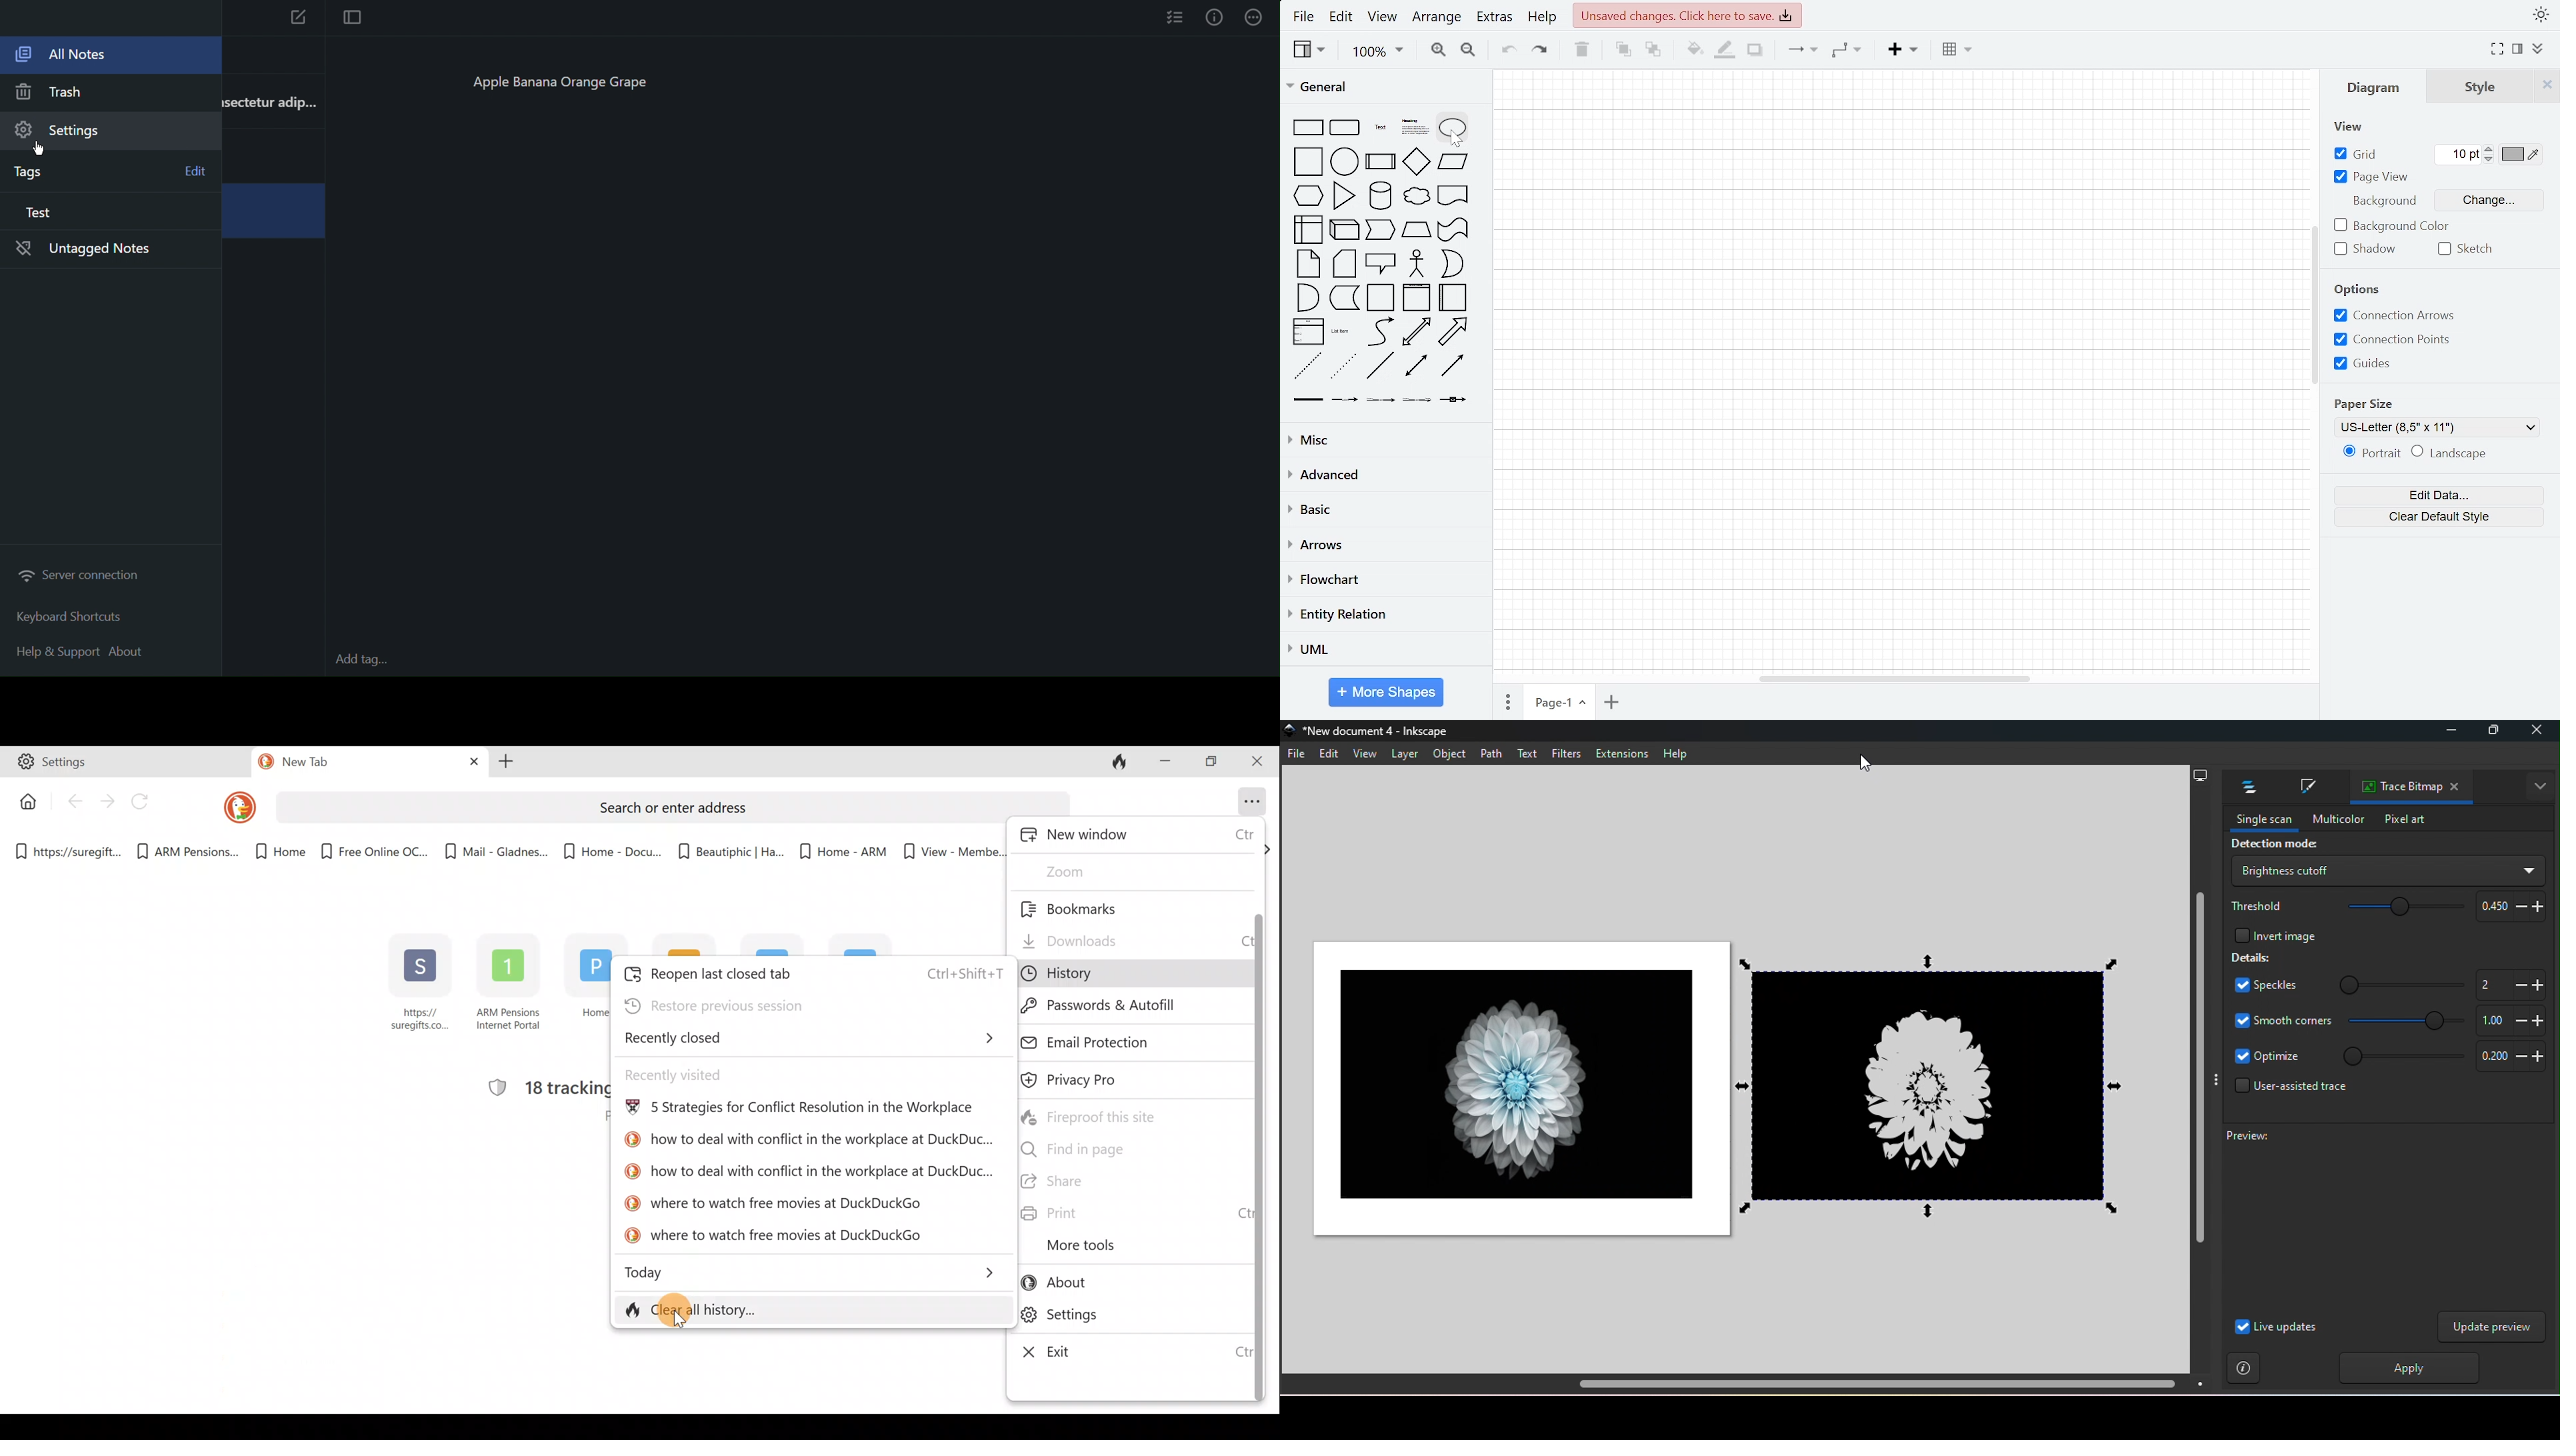  What do you see at coordinates (1935, 1084) in the screenshot?
I see `Traced image` at bounding box center [1935, 1084].